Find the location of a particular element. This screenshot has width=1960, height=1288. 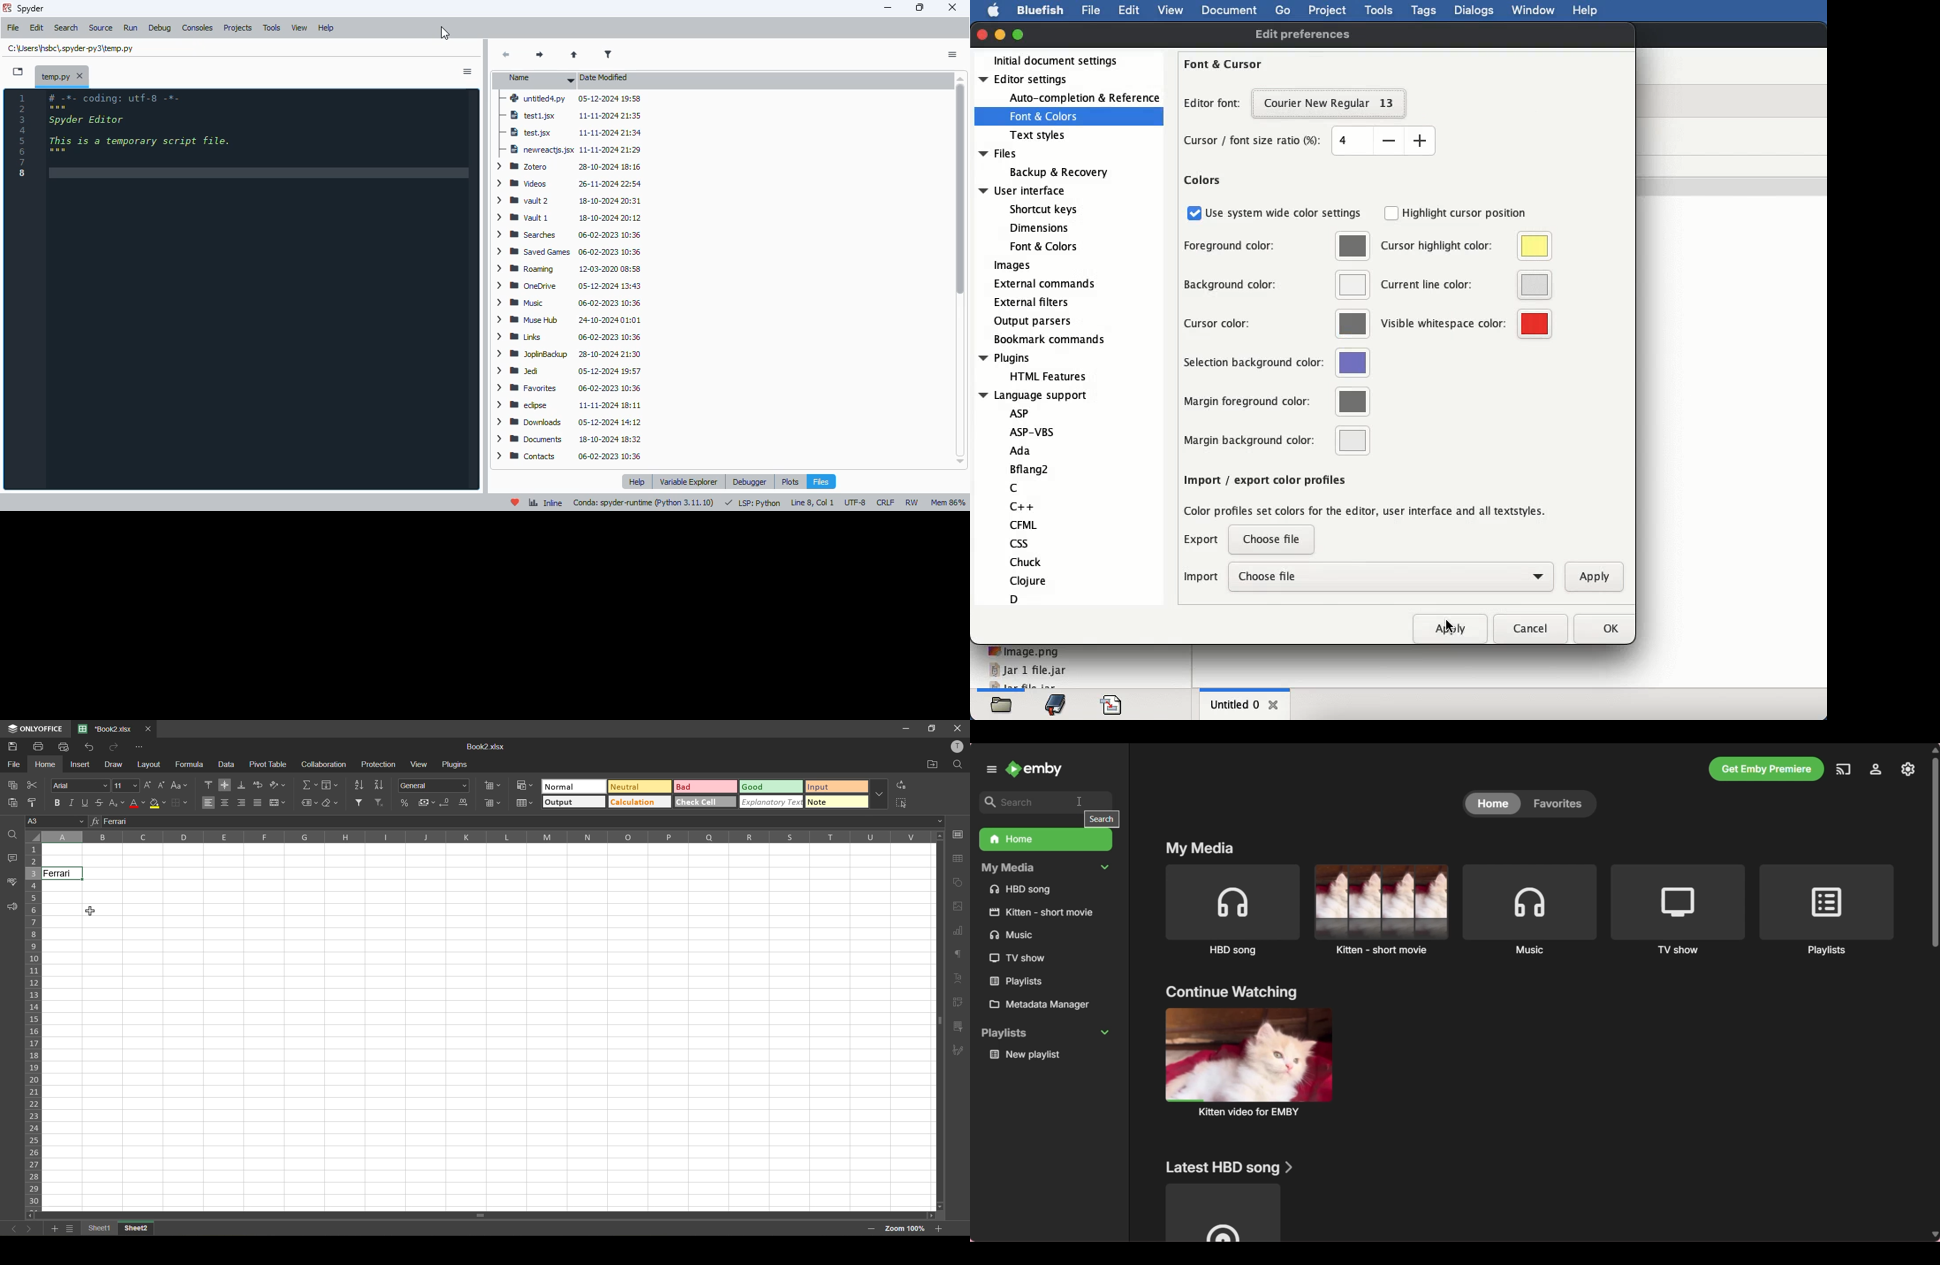

filter filenames is located at coordinates (609, 55).